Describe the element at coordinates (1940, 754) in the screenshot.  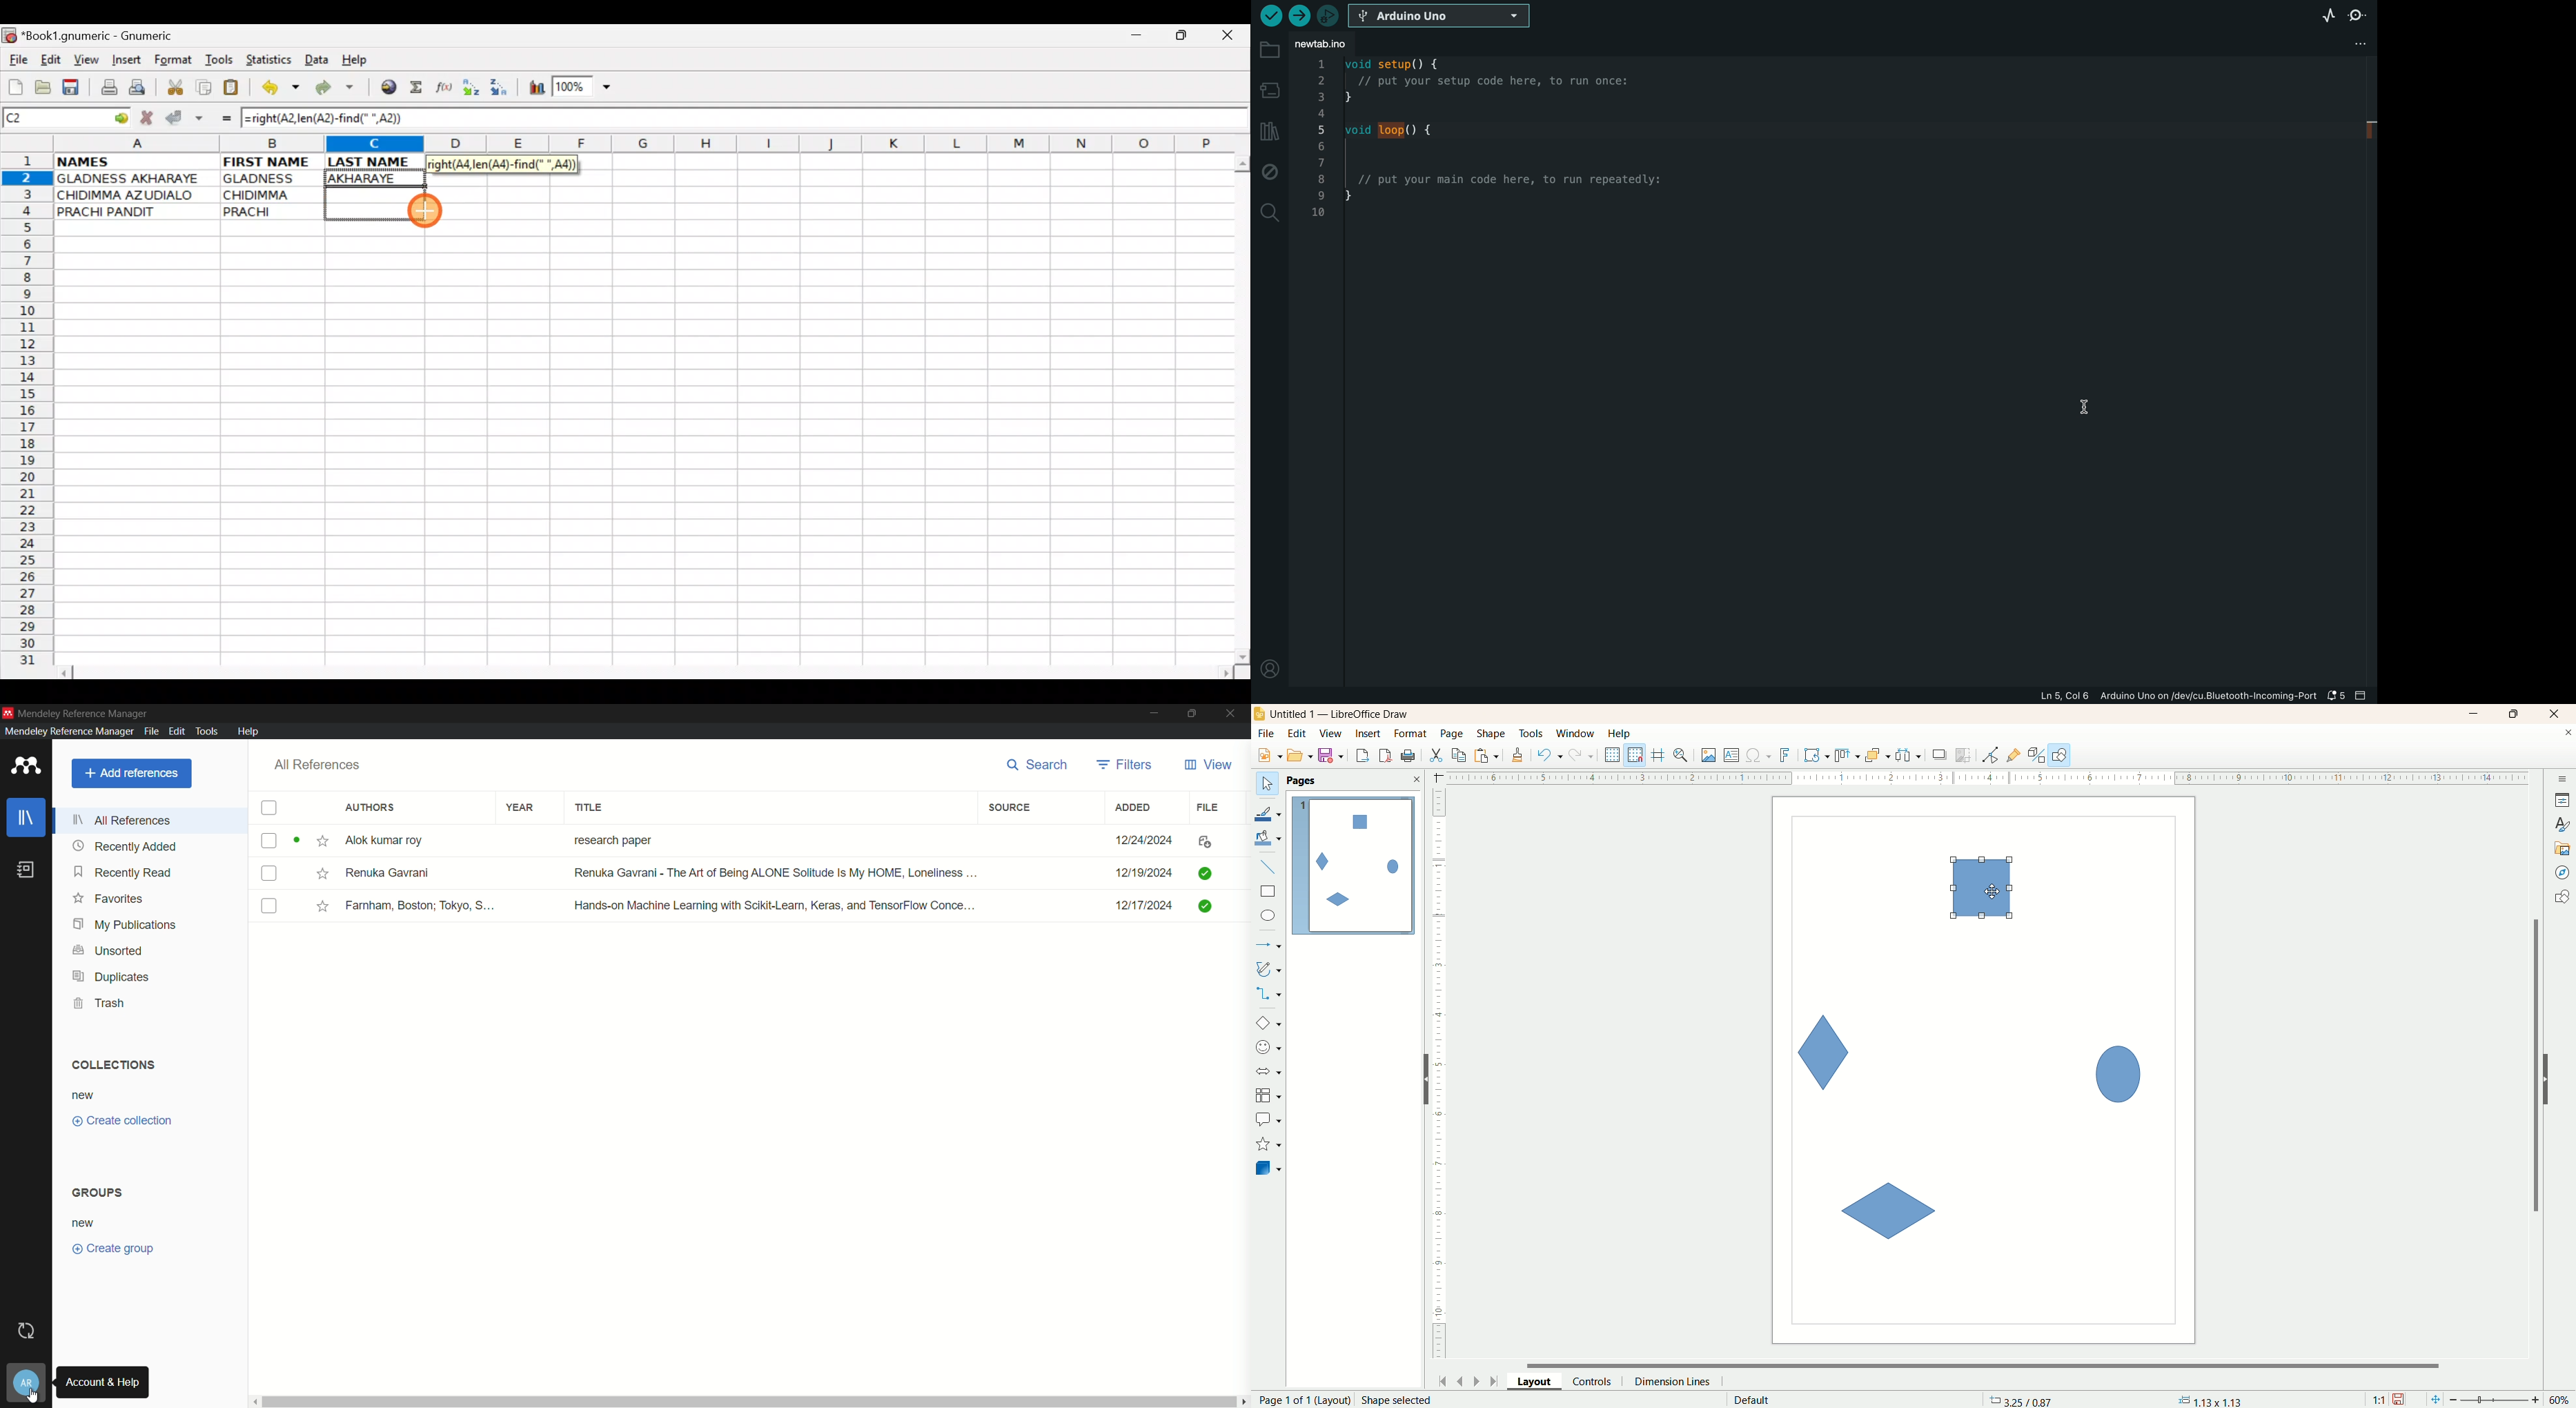
I see `shadow` at that location.